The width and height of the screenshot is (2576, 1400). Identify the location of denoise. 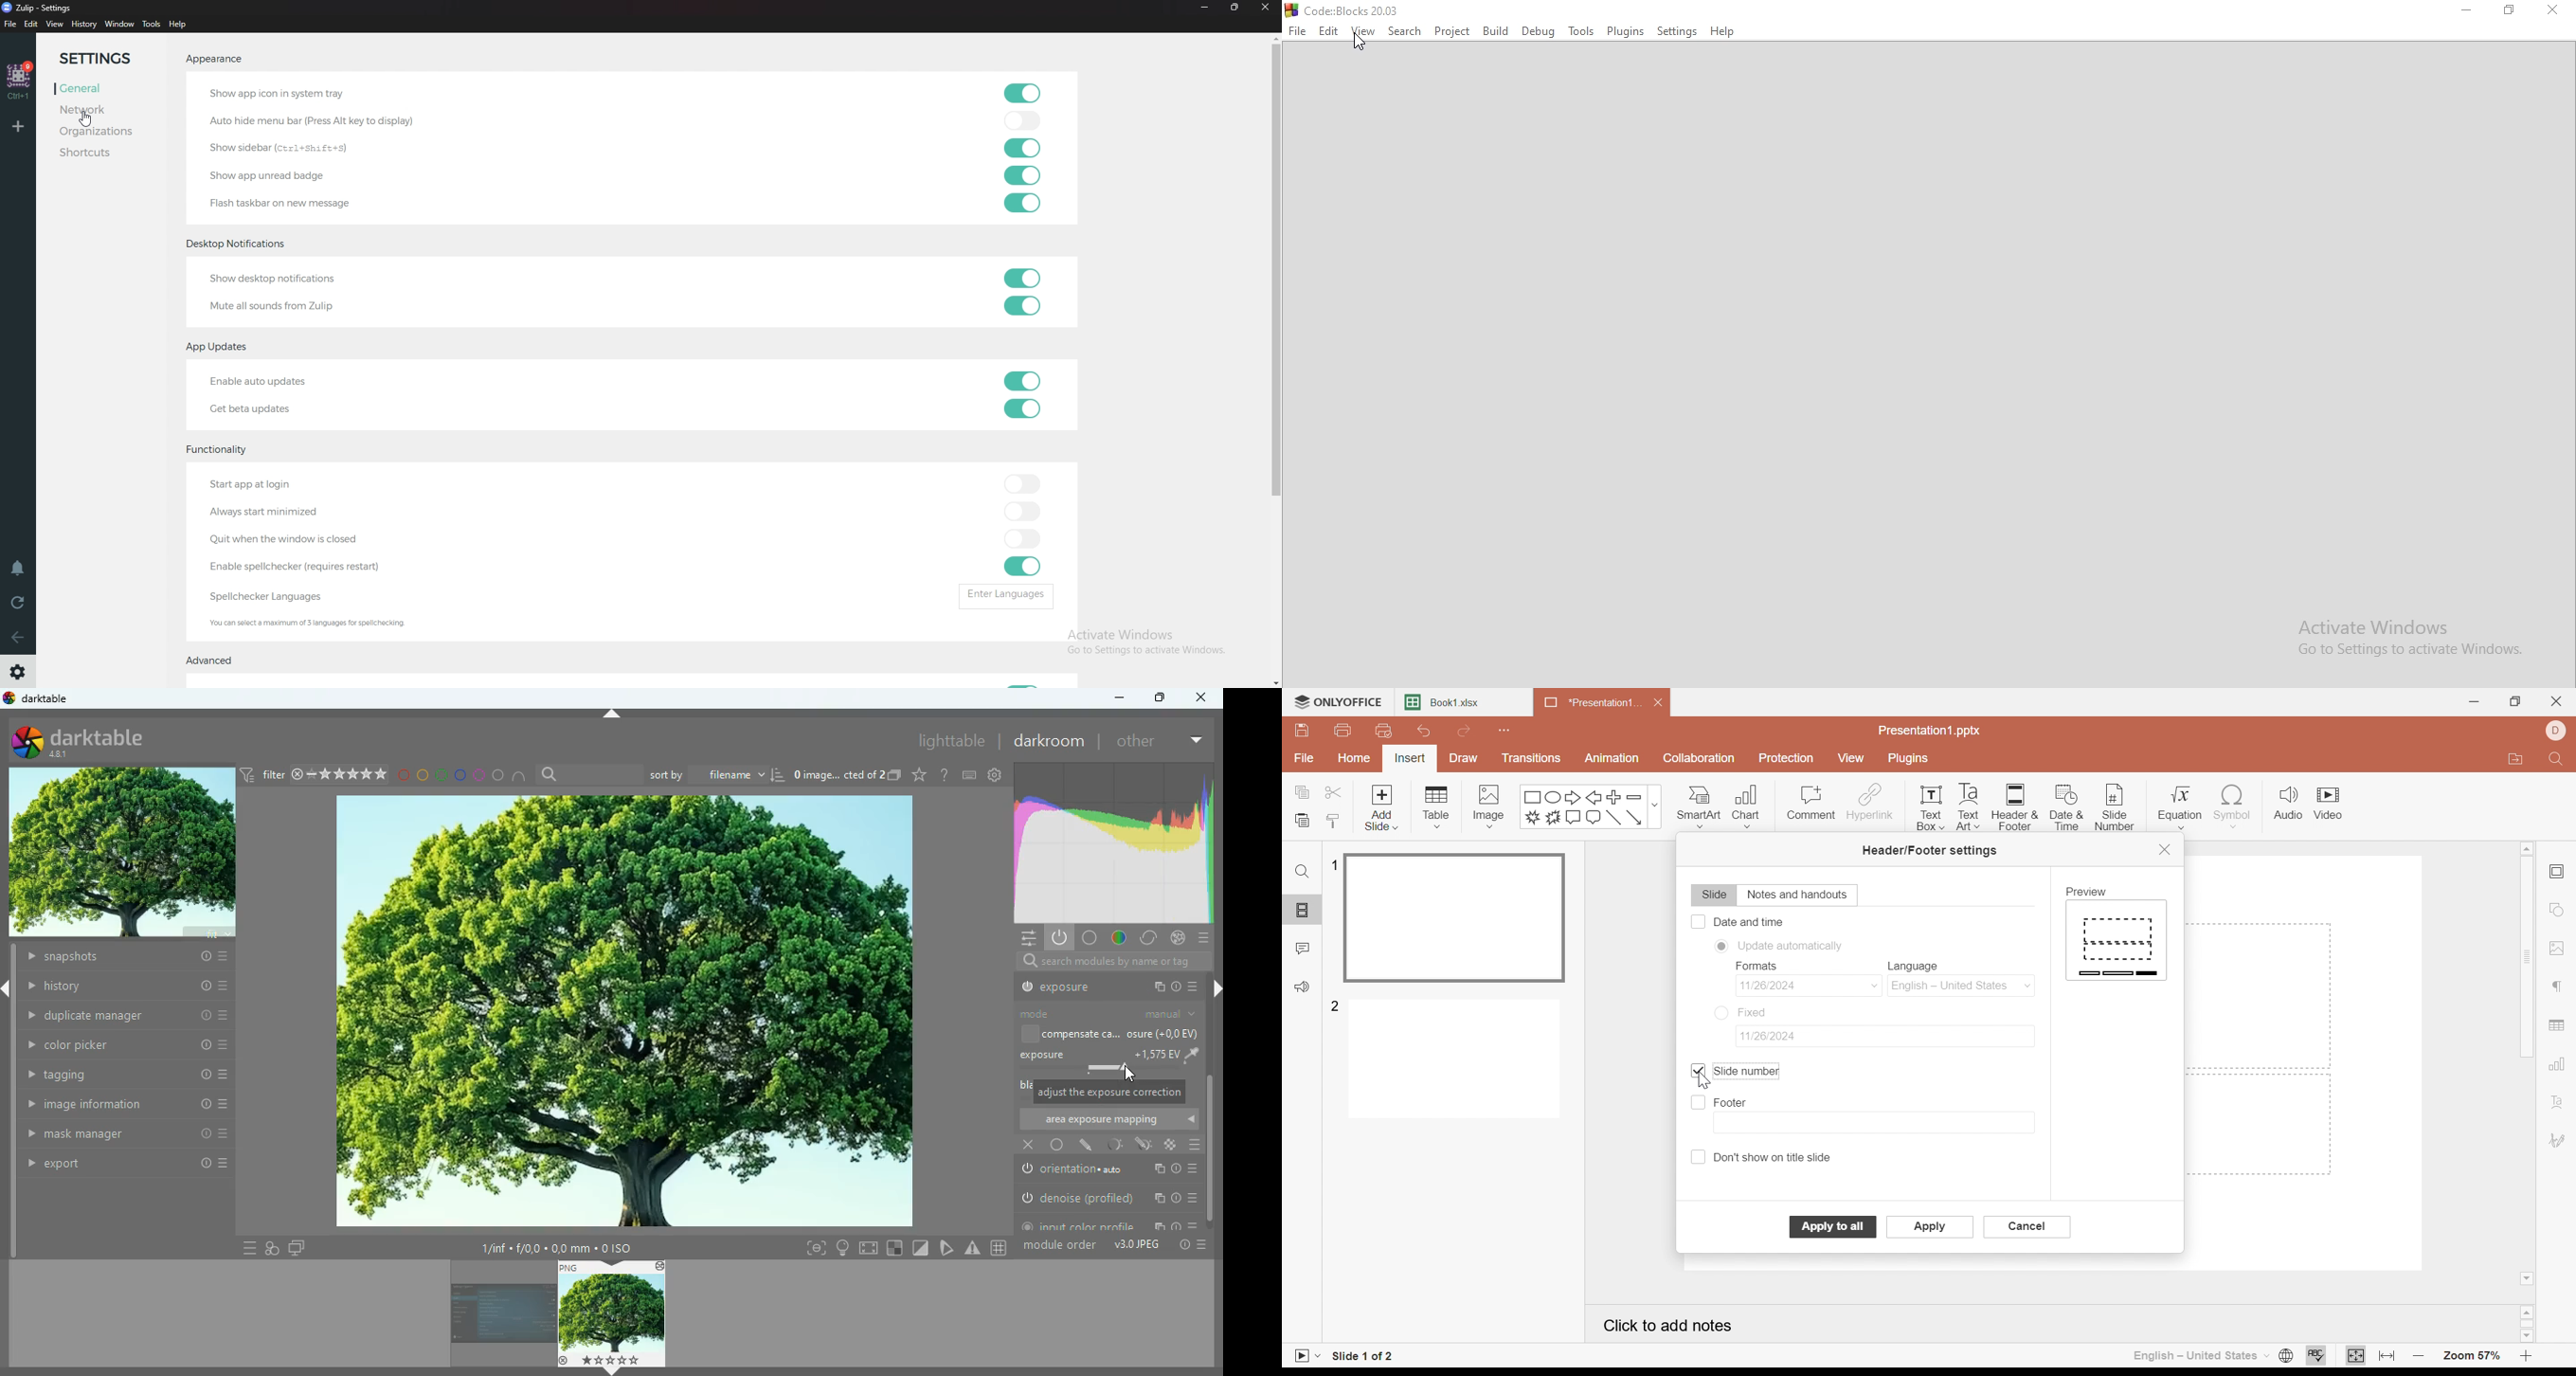
(1110, 1197).